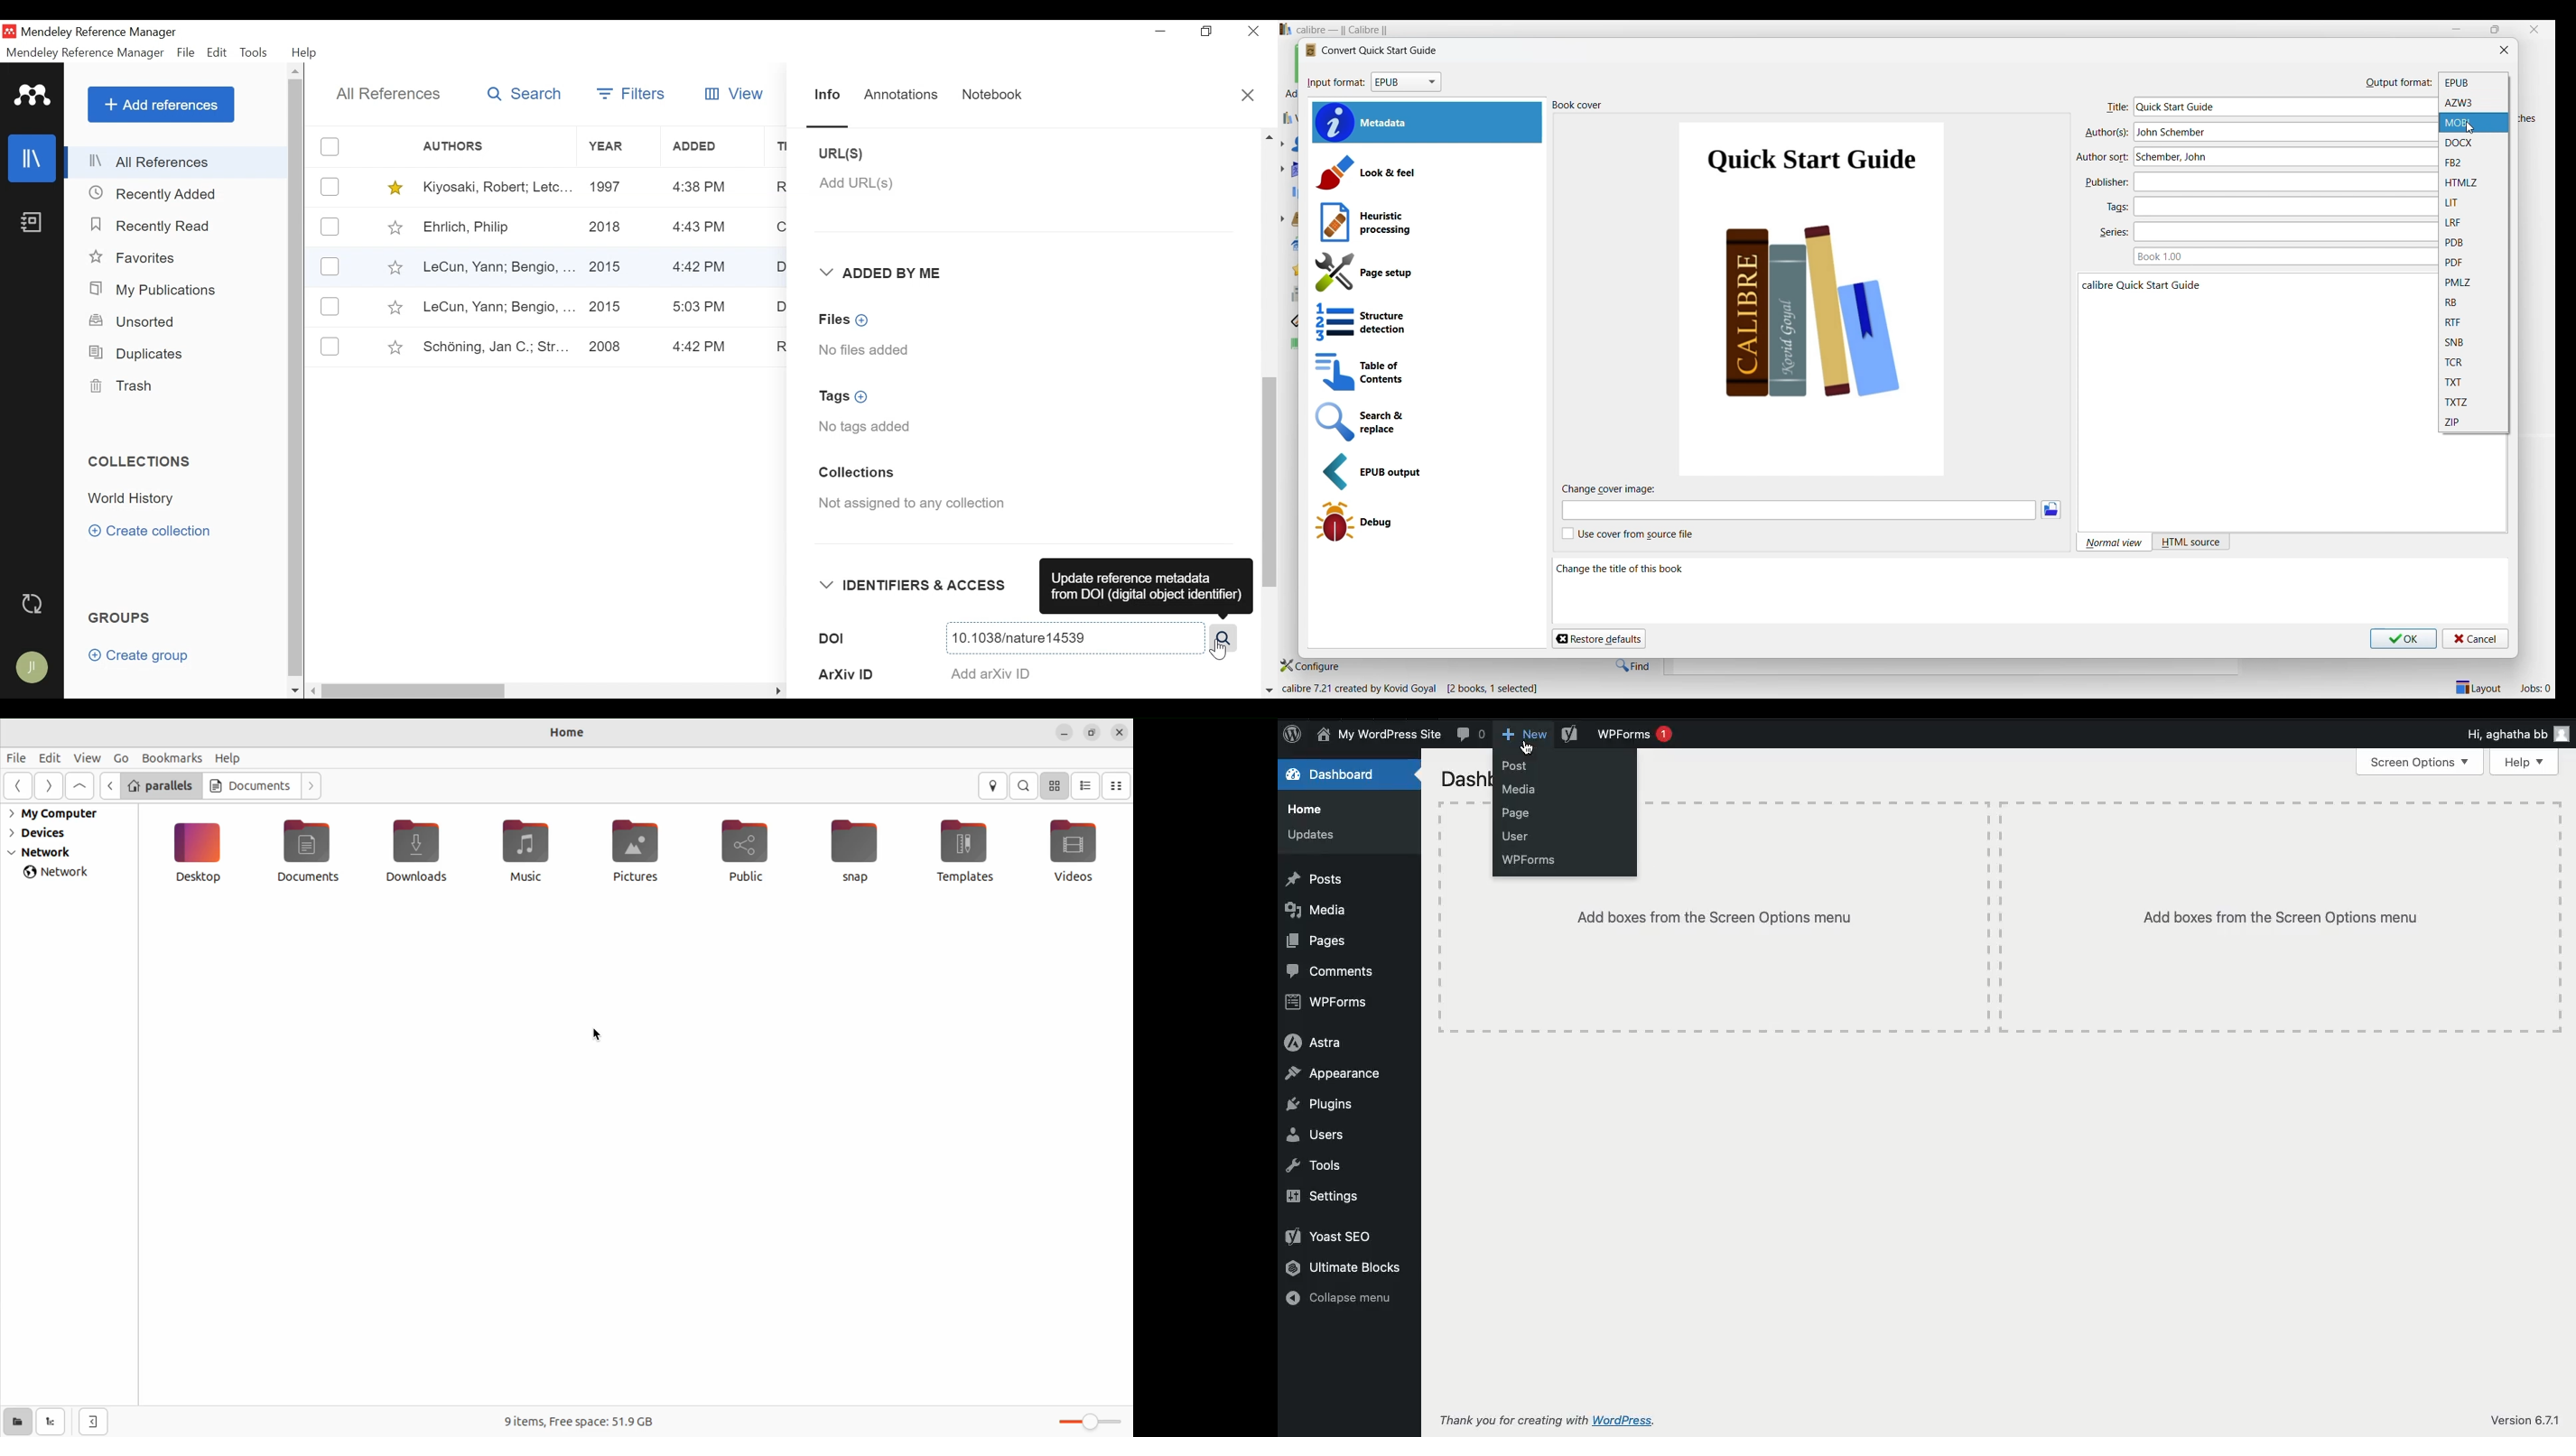 The width and height of the screenshot is (2576, 1456). What do you see at coordinates (2473, 82) in the screenshot?
I see `EPUB` at bounding box center [2473, 82].